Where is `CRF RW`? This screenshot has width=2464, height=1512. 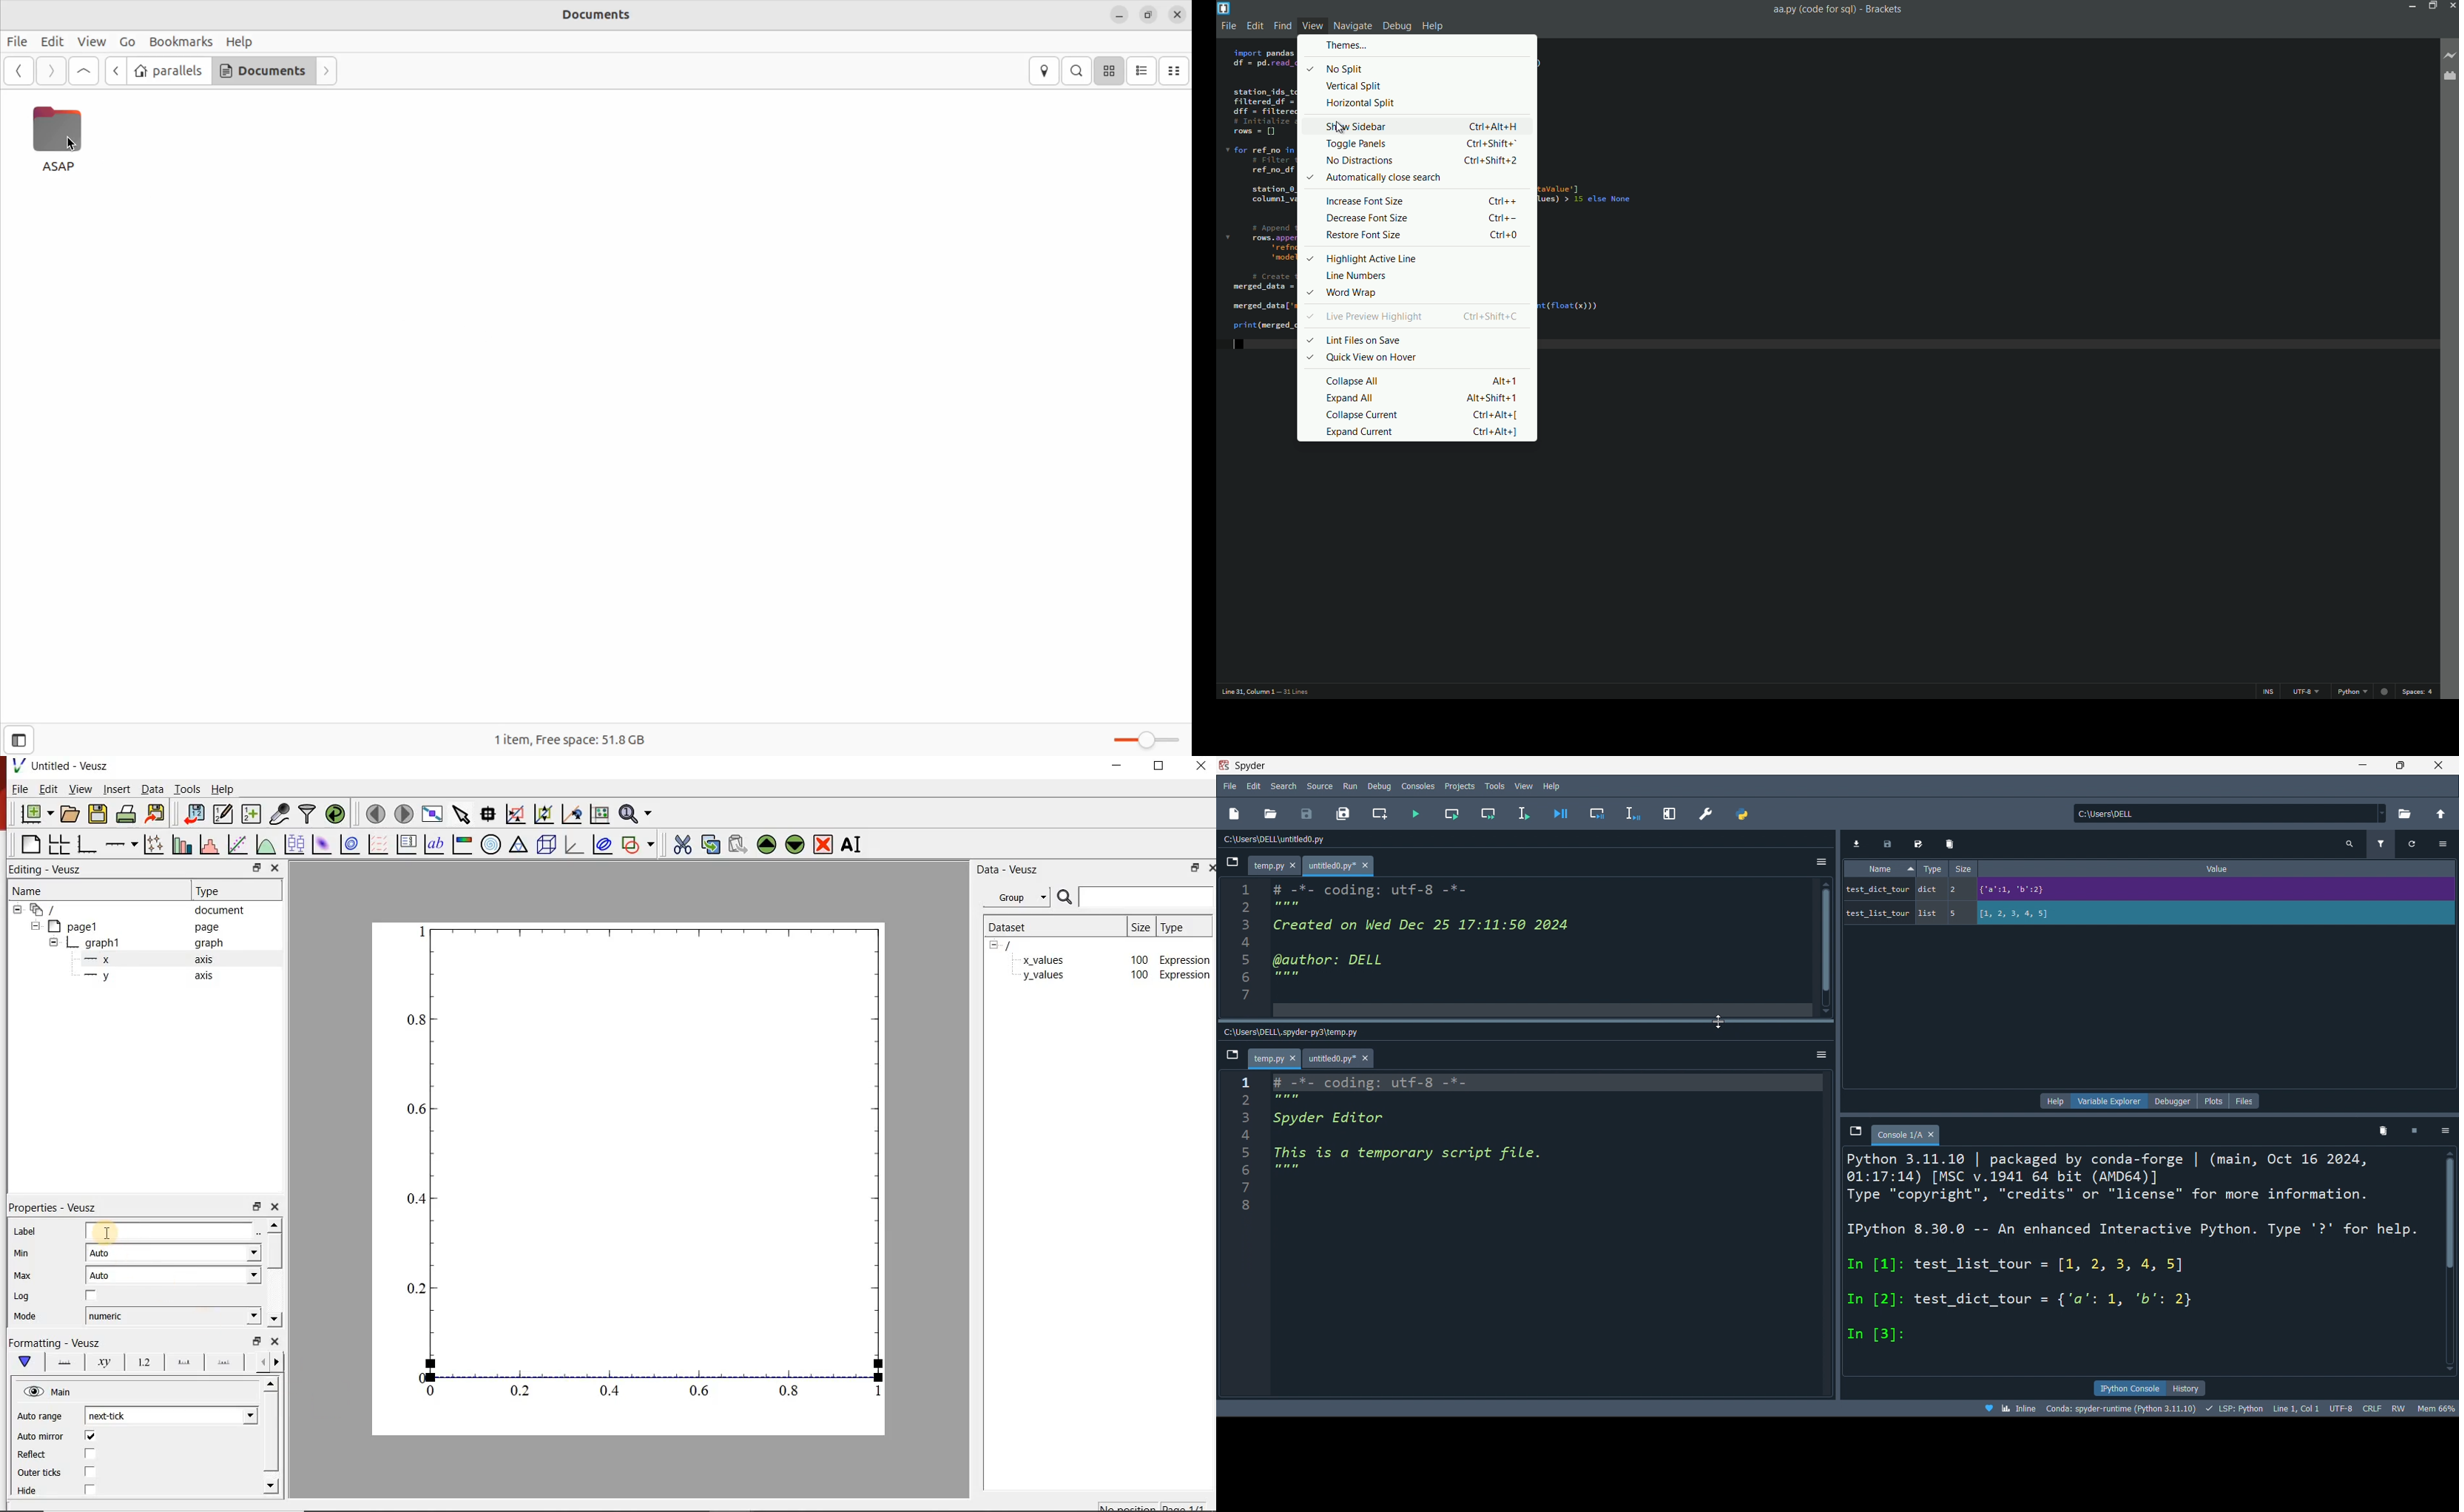
CRF RW is located at coordinates (2387, 1408).